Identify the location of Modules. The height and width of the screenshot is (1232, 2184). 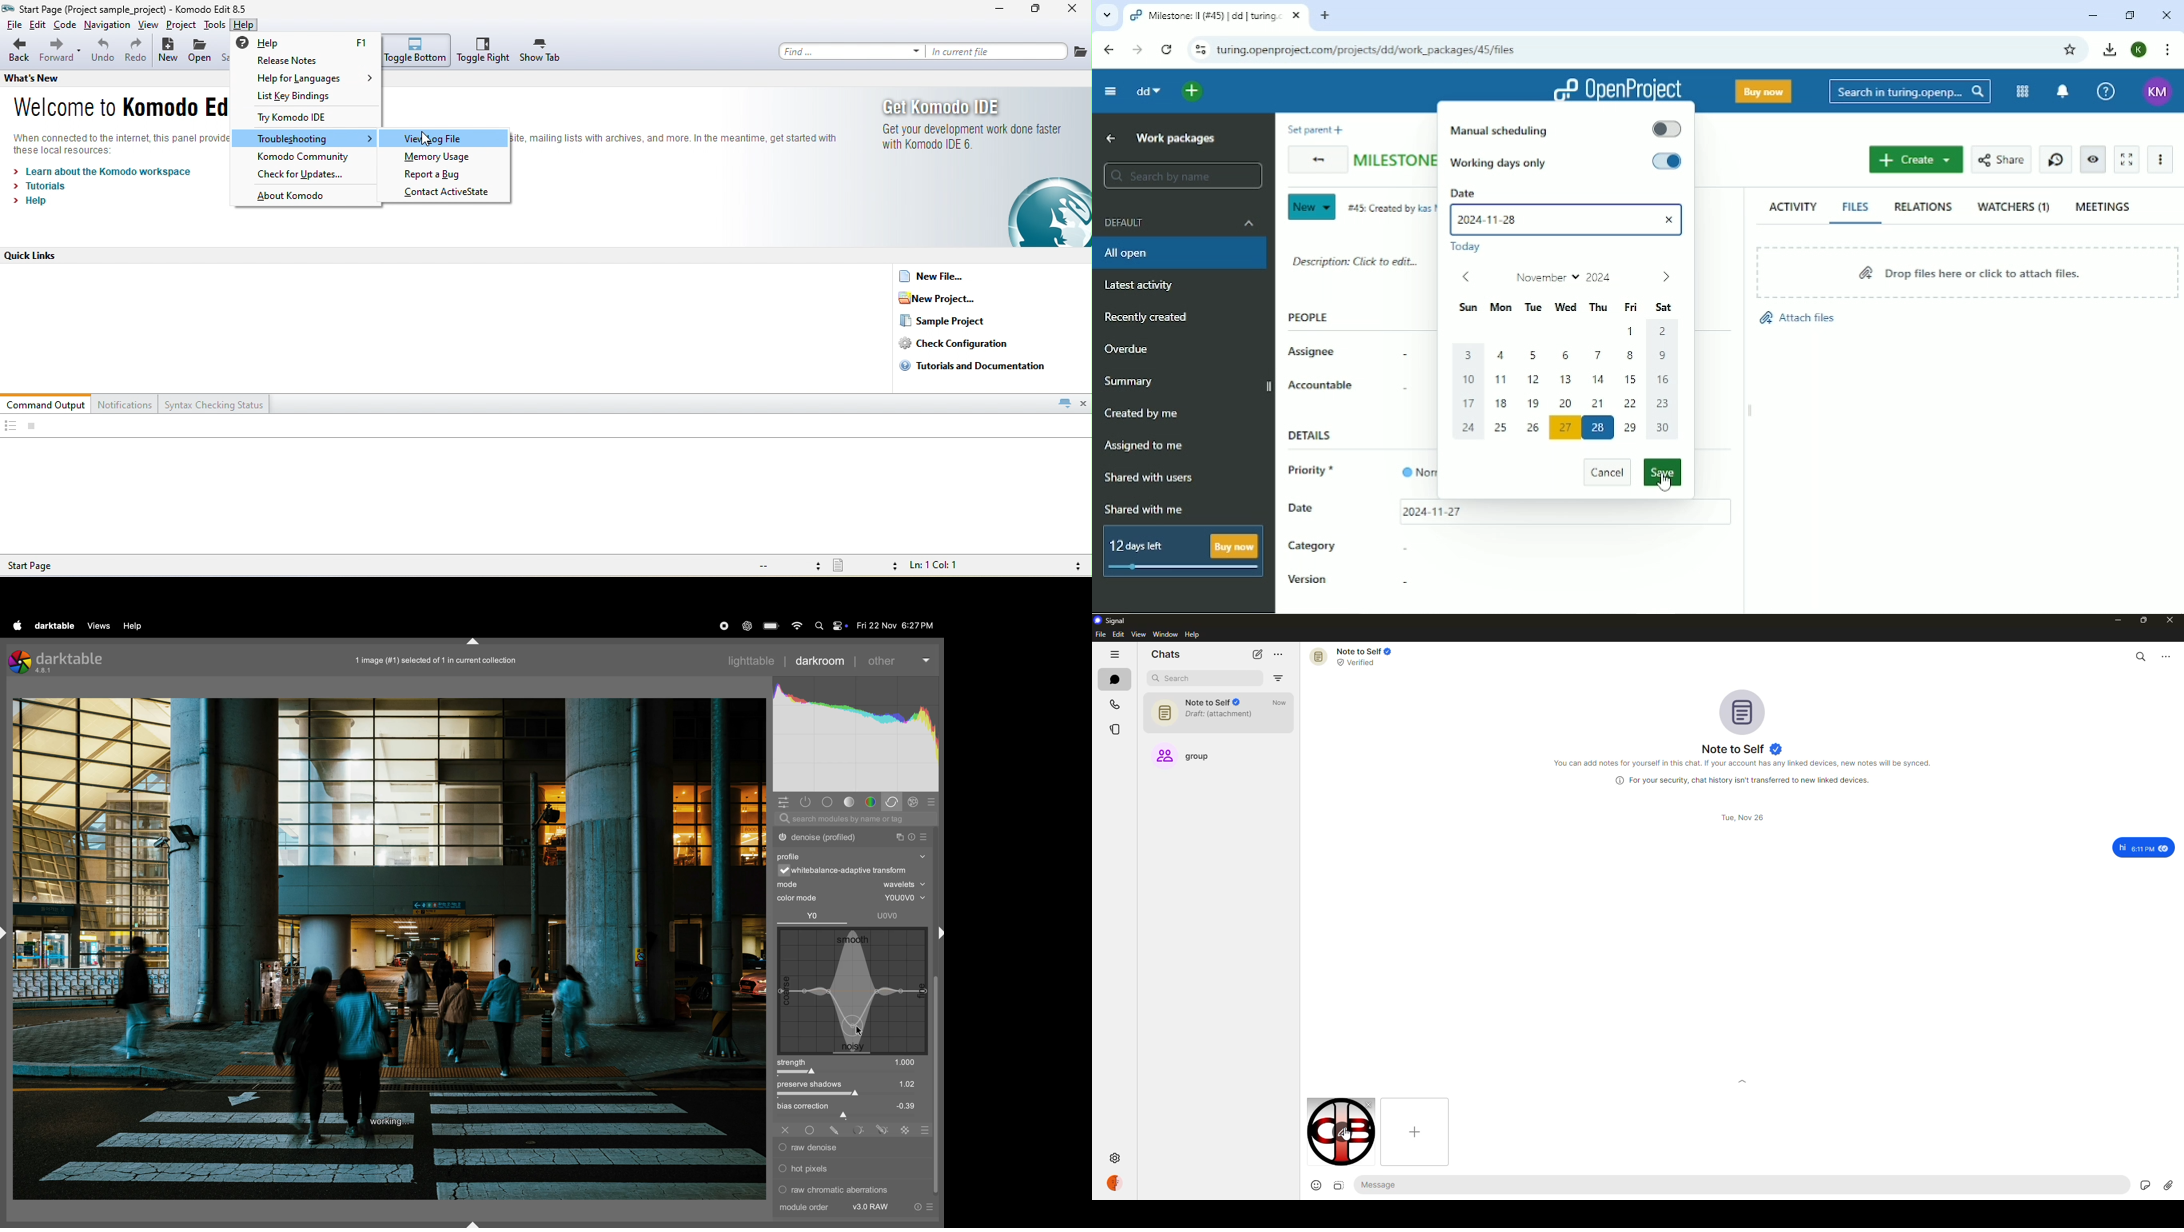
(2023, 92).